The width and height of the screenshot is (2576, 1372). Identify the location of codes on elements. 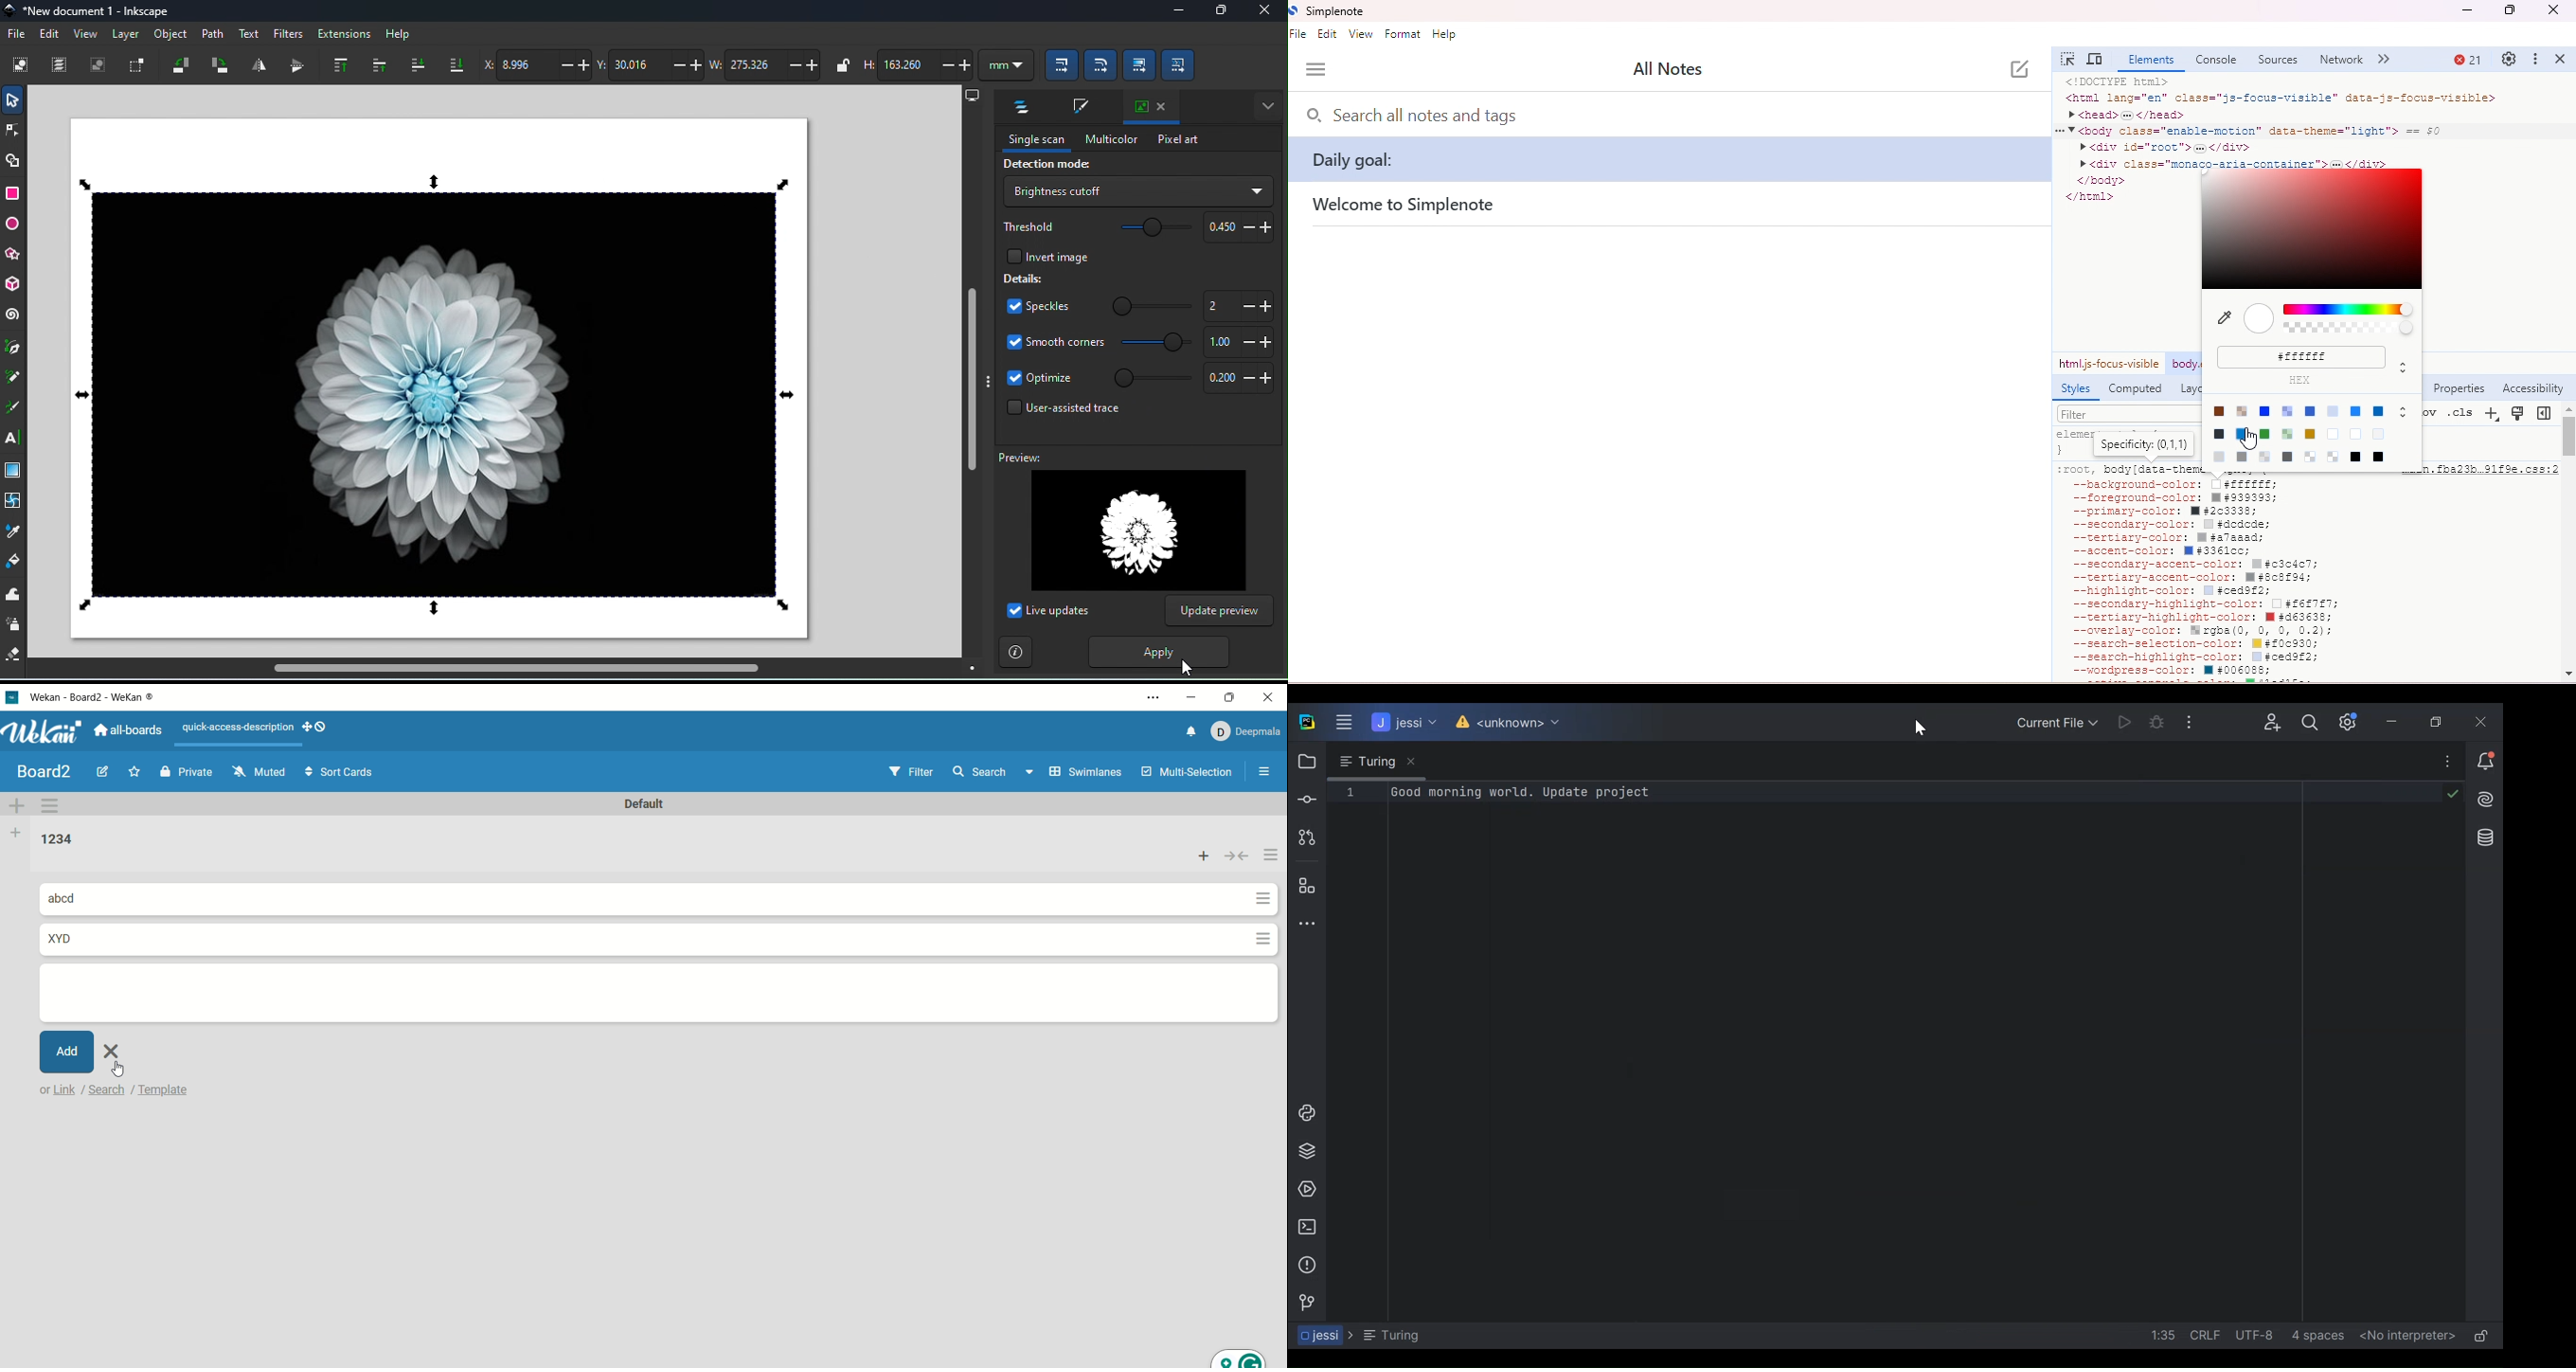
(2299, 120).